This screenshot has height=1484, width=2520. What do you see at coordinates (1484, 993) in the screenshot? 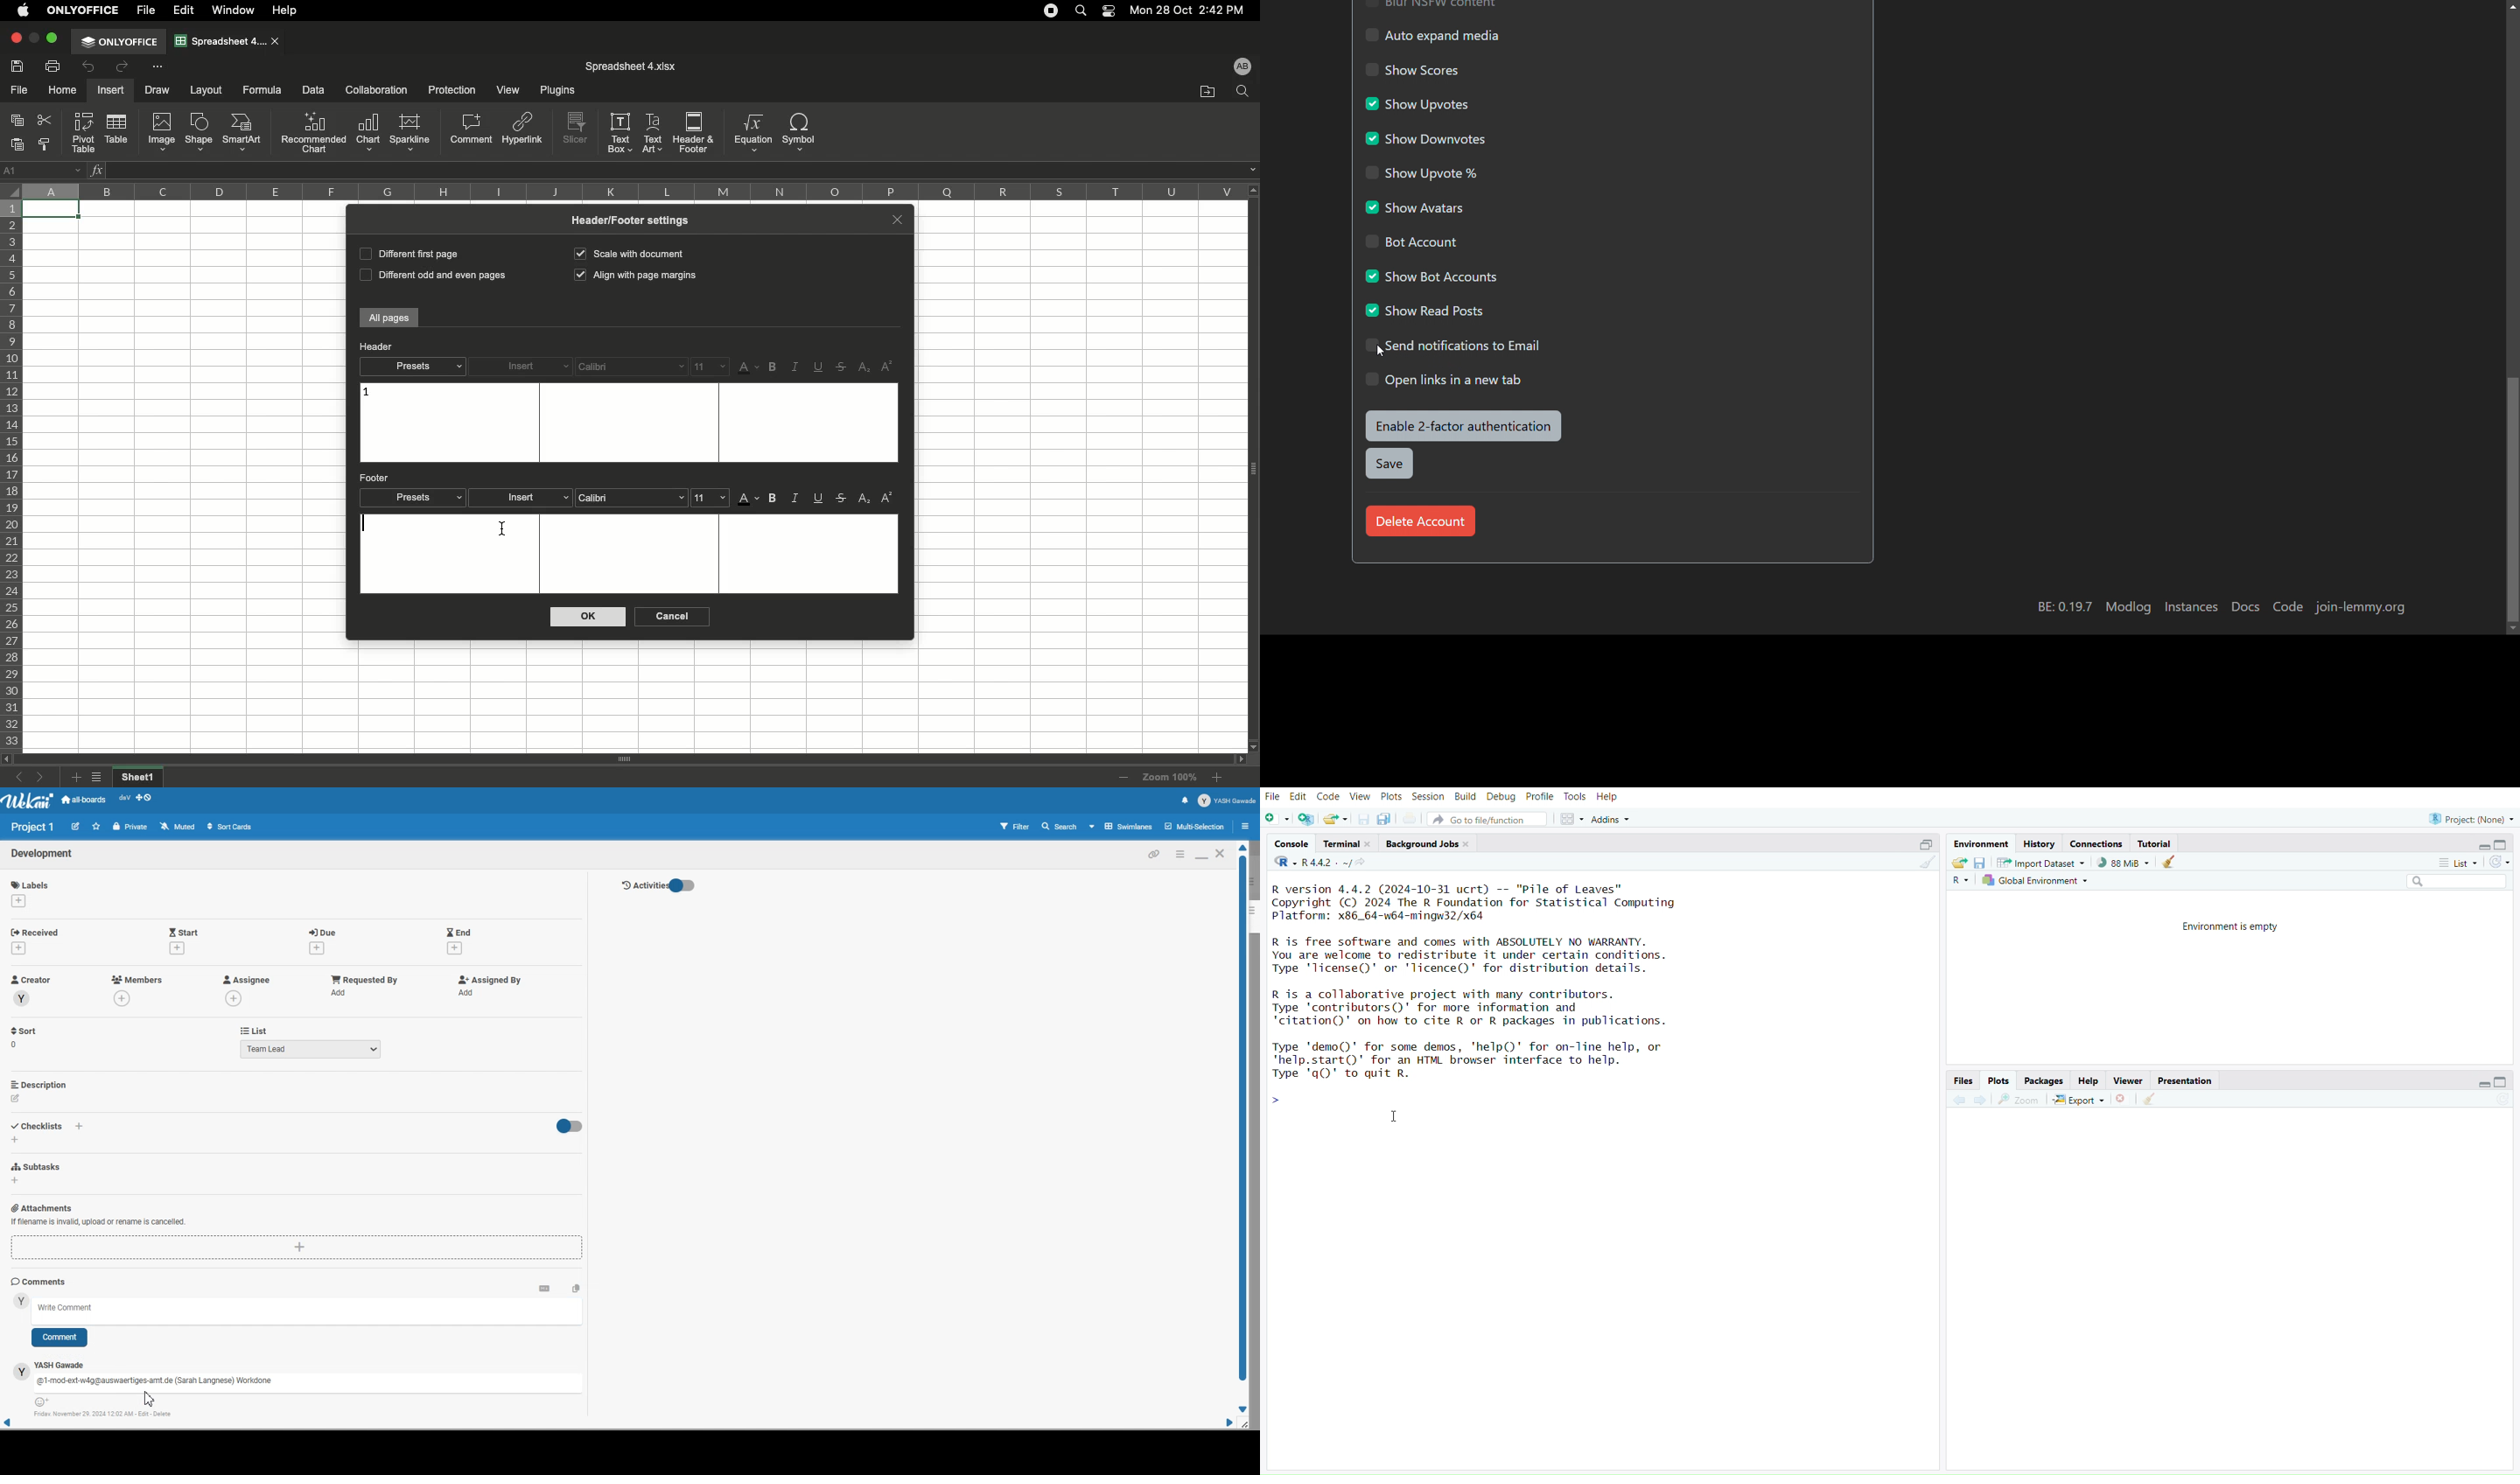
I see `R version 4.4.2 (2024-10-31 ucrt) -- "Pile of Leaves"
Copyright (C) 2024 The R Foundation for Statistical Computing
Platform: x86_64-w64-mingw32/x64
R is free software and comes with ABSOLUTELY NO WARRANTY.
You are welcome to redistribute it under certain conditions.
Type 'license()' or 'Ticence()' for distribution details.
R is a collaborative project with many contributors.
Type 'contributors()' for more information and
'citation()' on how to cite R or R packages in publications.
Type 'demo()' for some demos, 'help()' for on-line help, or
'help.start()' for an HTML browser interface to help.
Type 'qQ)' to quit R.
>

I` at bounding box center [1484, 993].